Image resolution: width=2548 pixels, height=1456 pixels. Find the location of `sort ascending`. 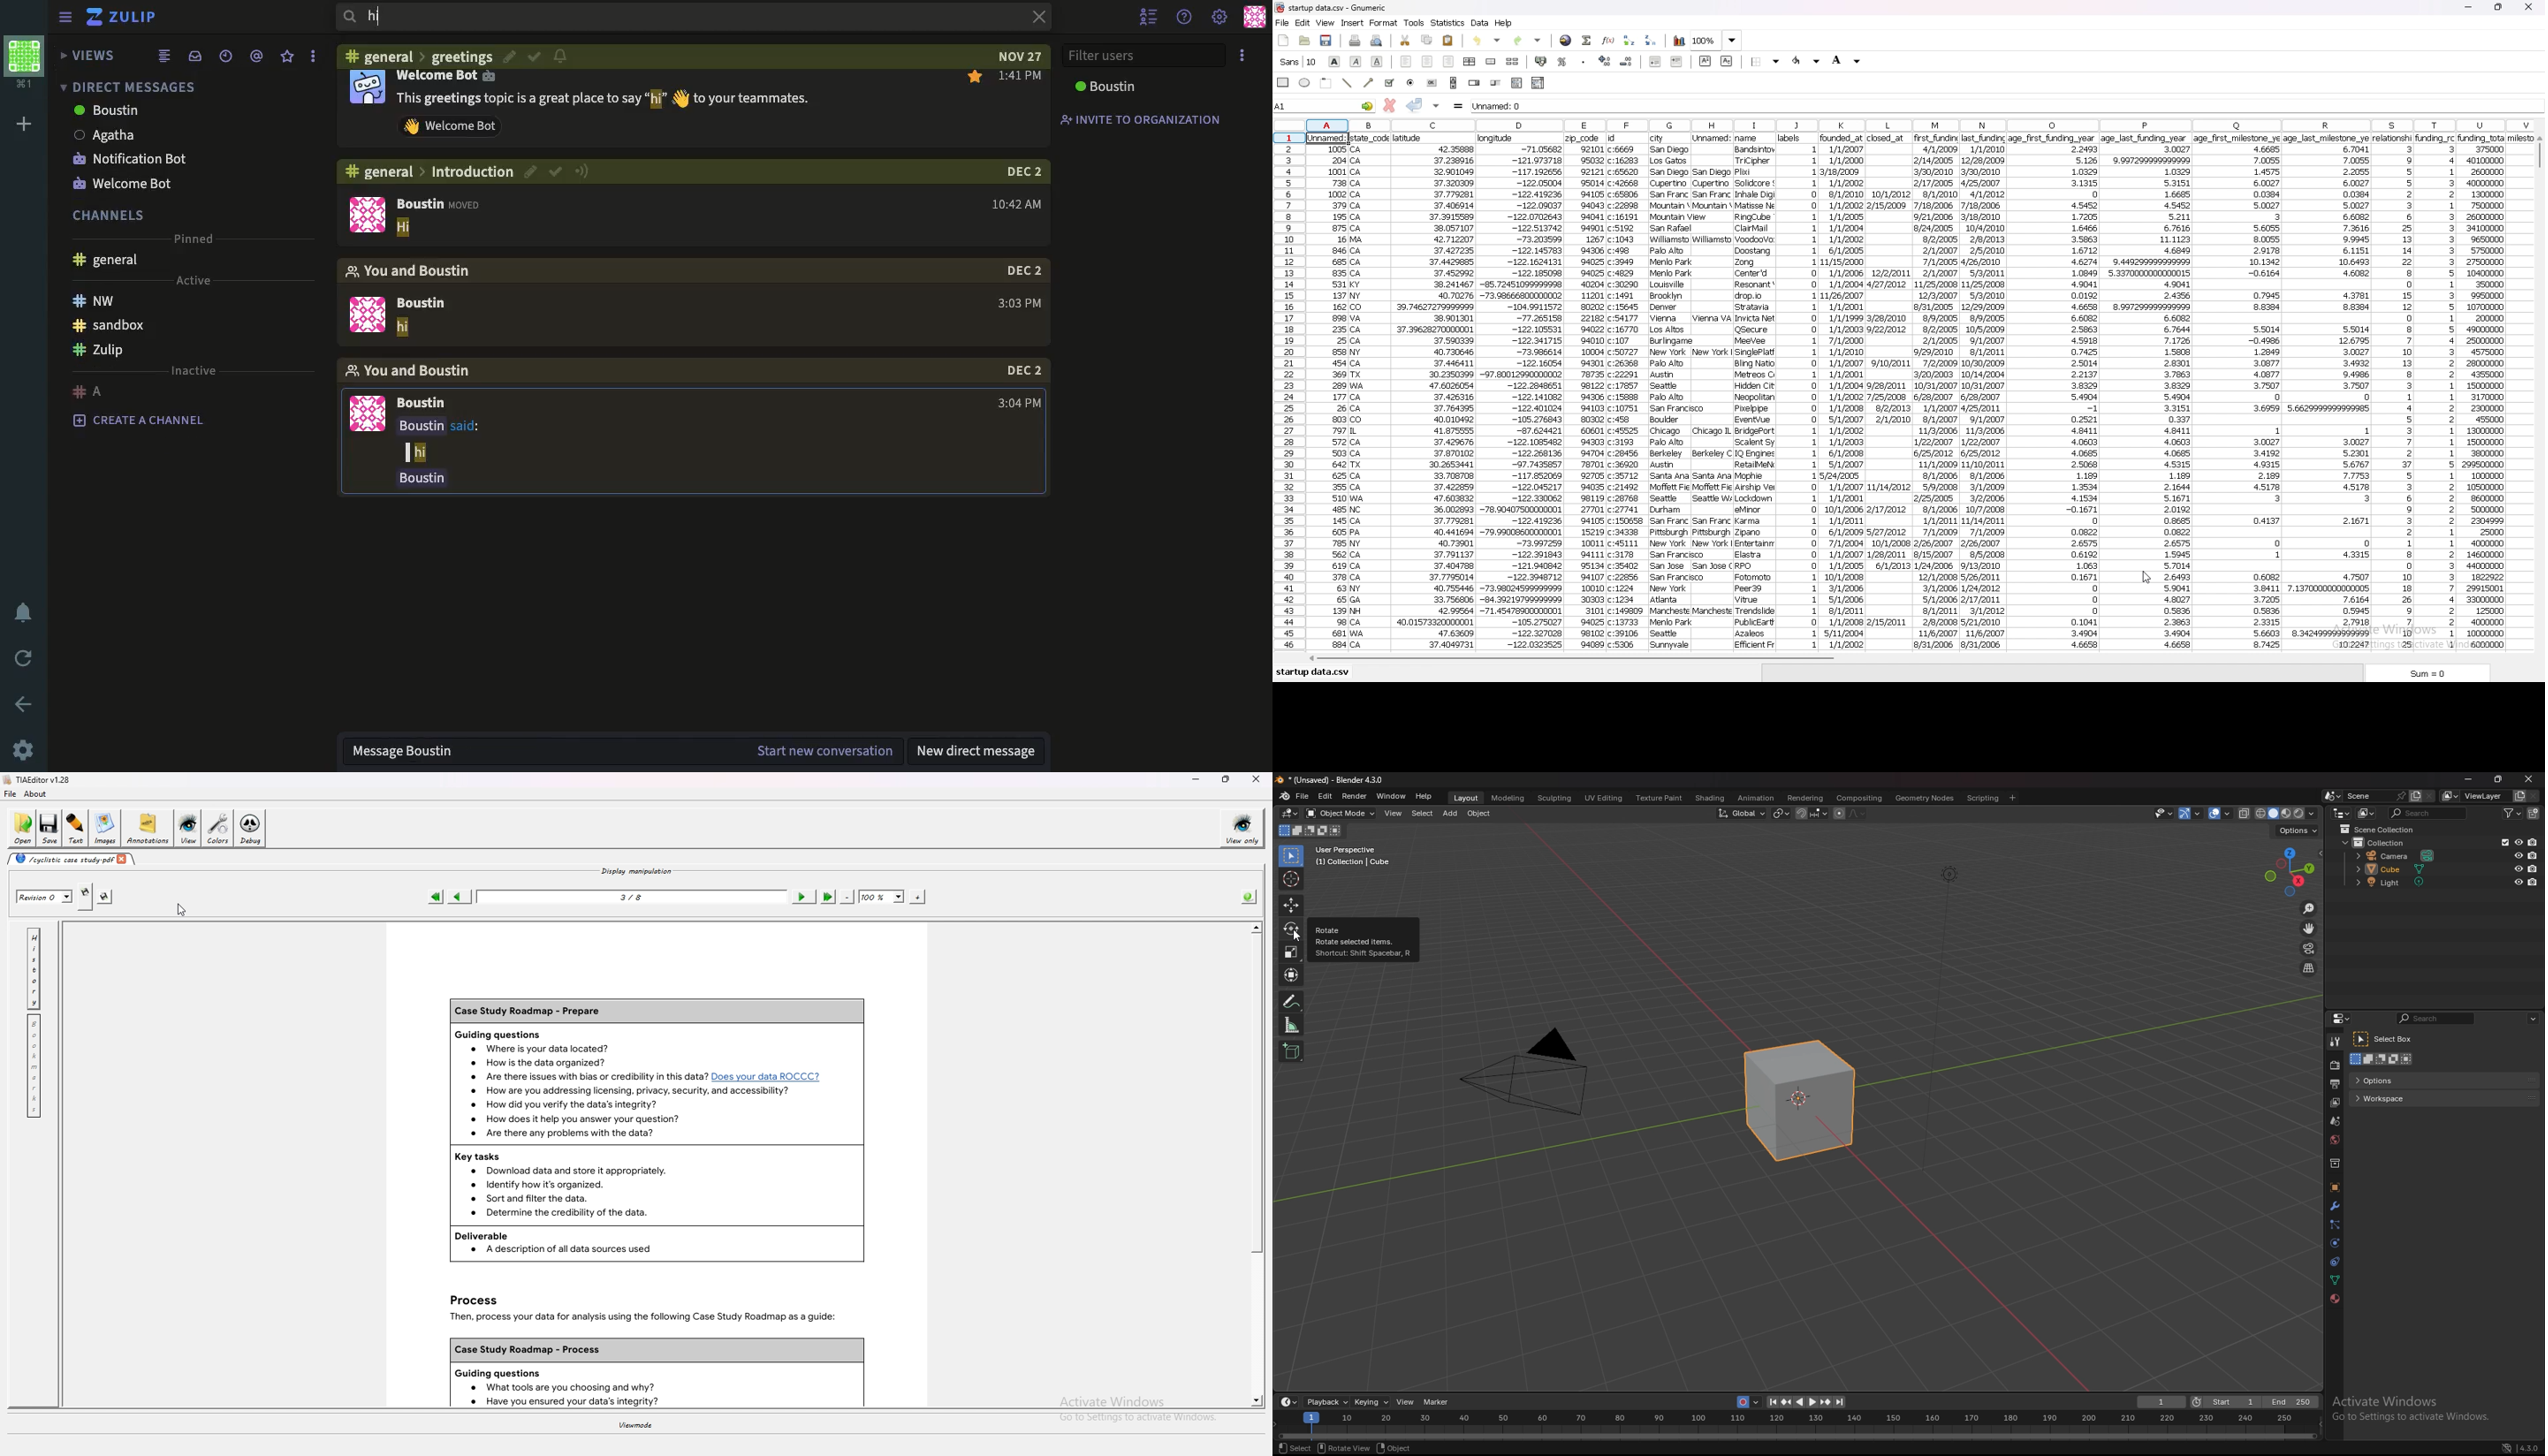

sort ascending is located at coordinates (1629, 40).